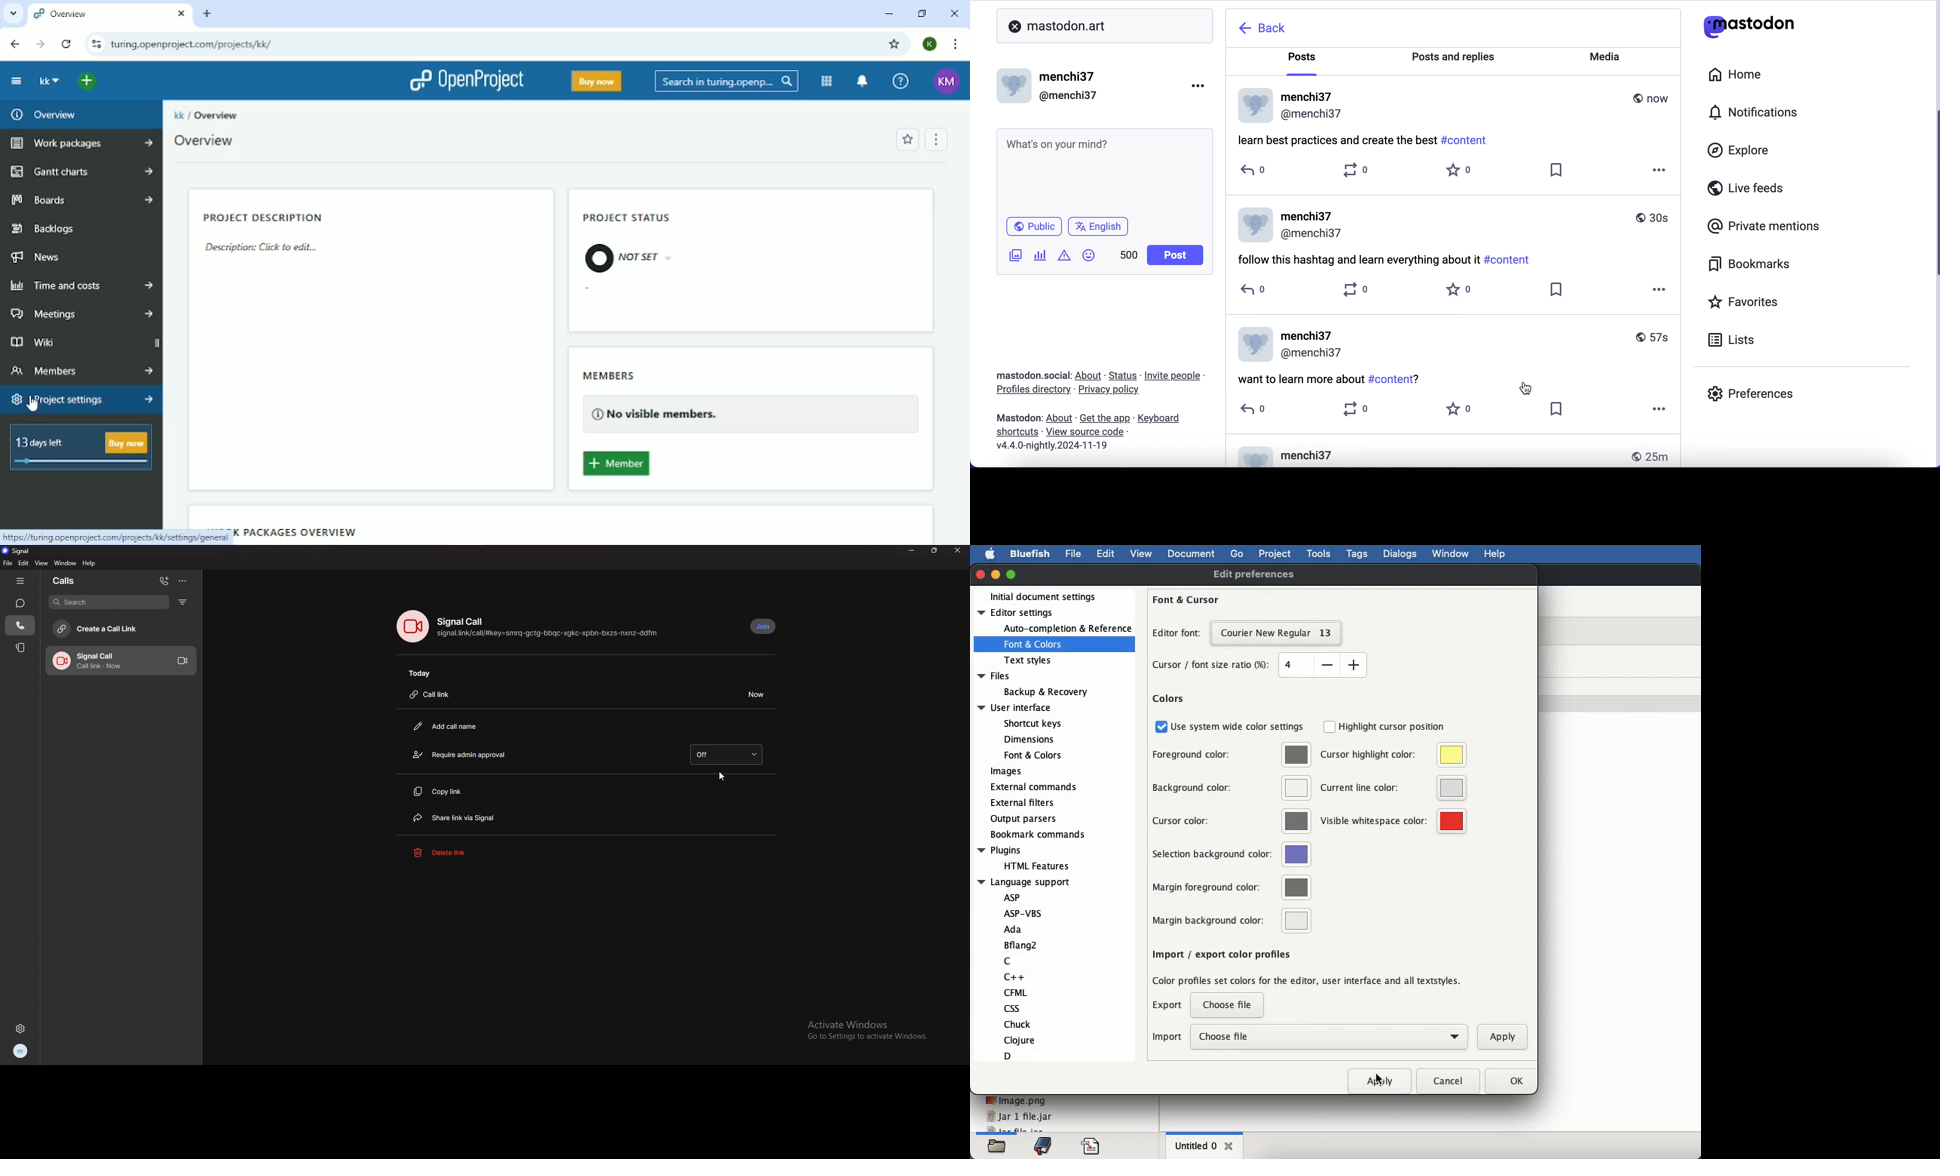  I want to click on shortcuts, so click(1016, 432).